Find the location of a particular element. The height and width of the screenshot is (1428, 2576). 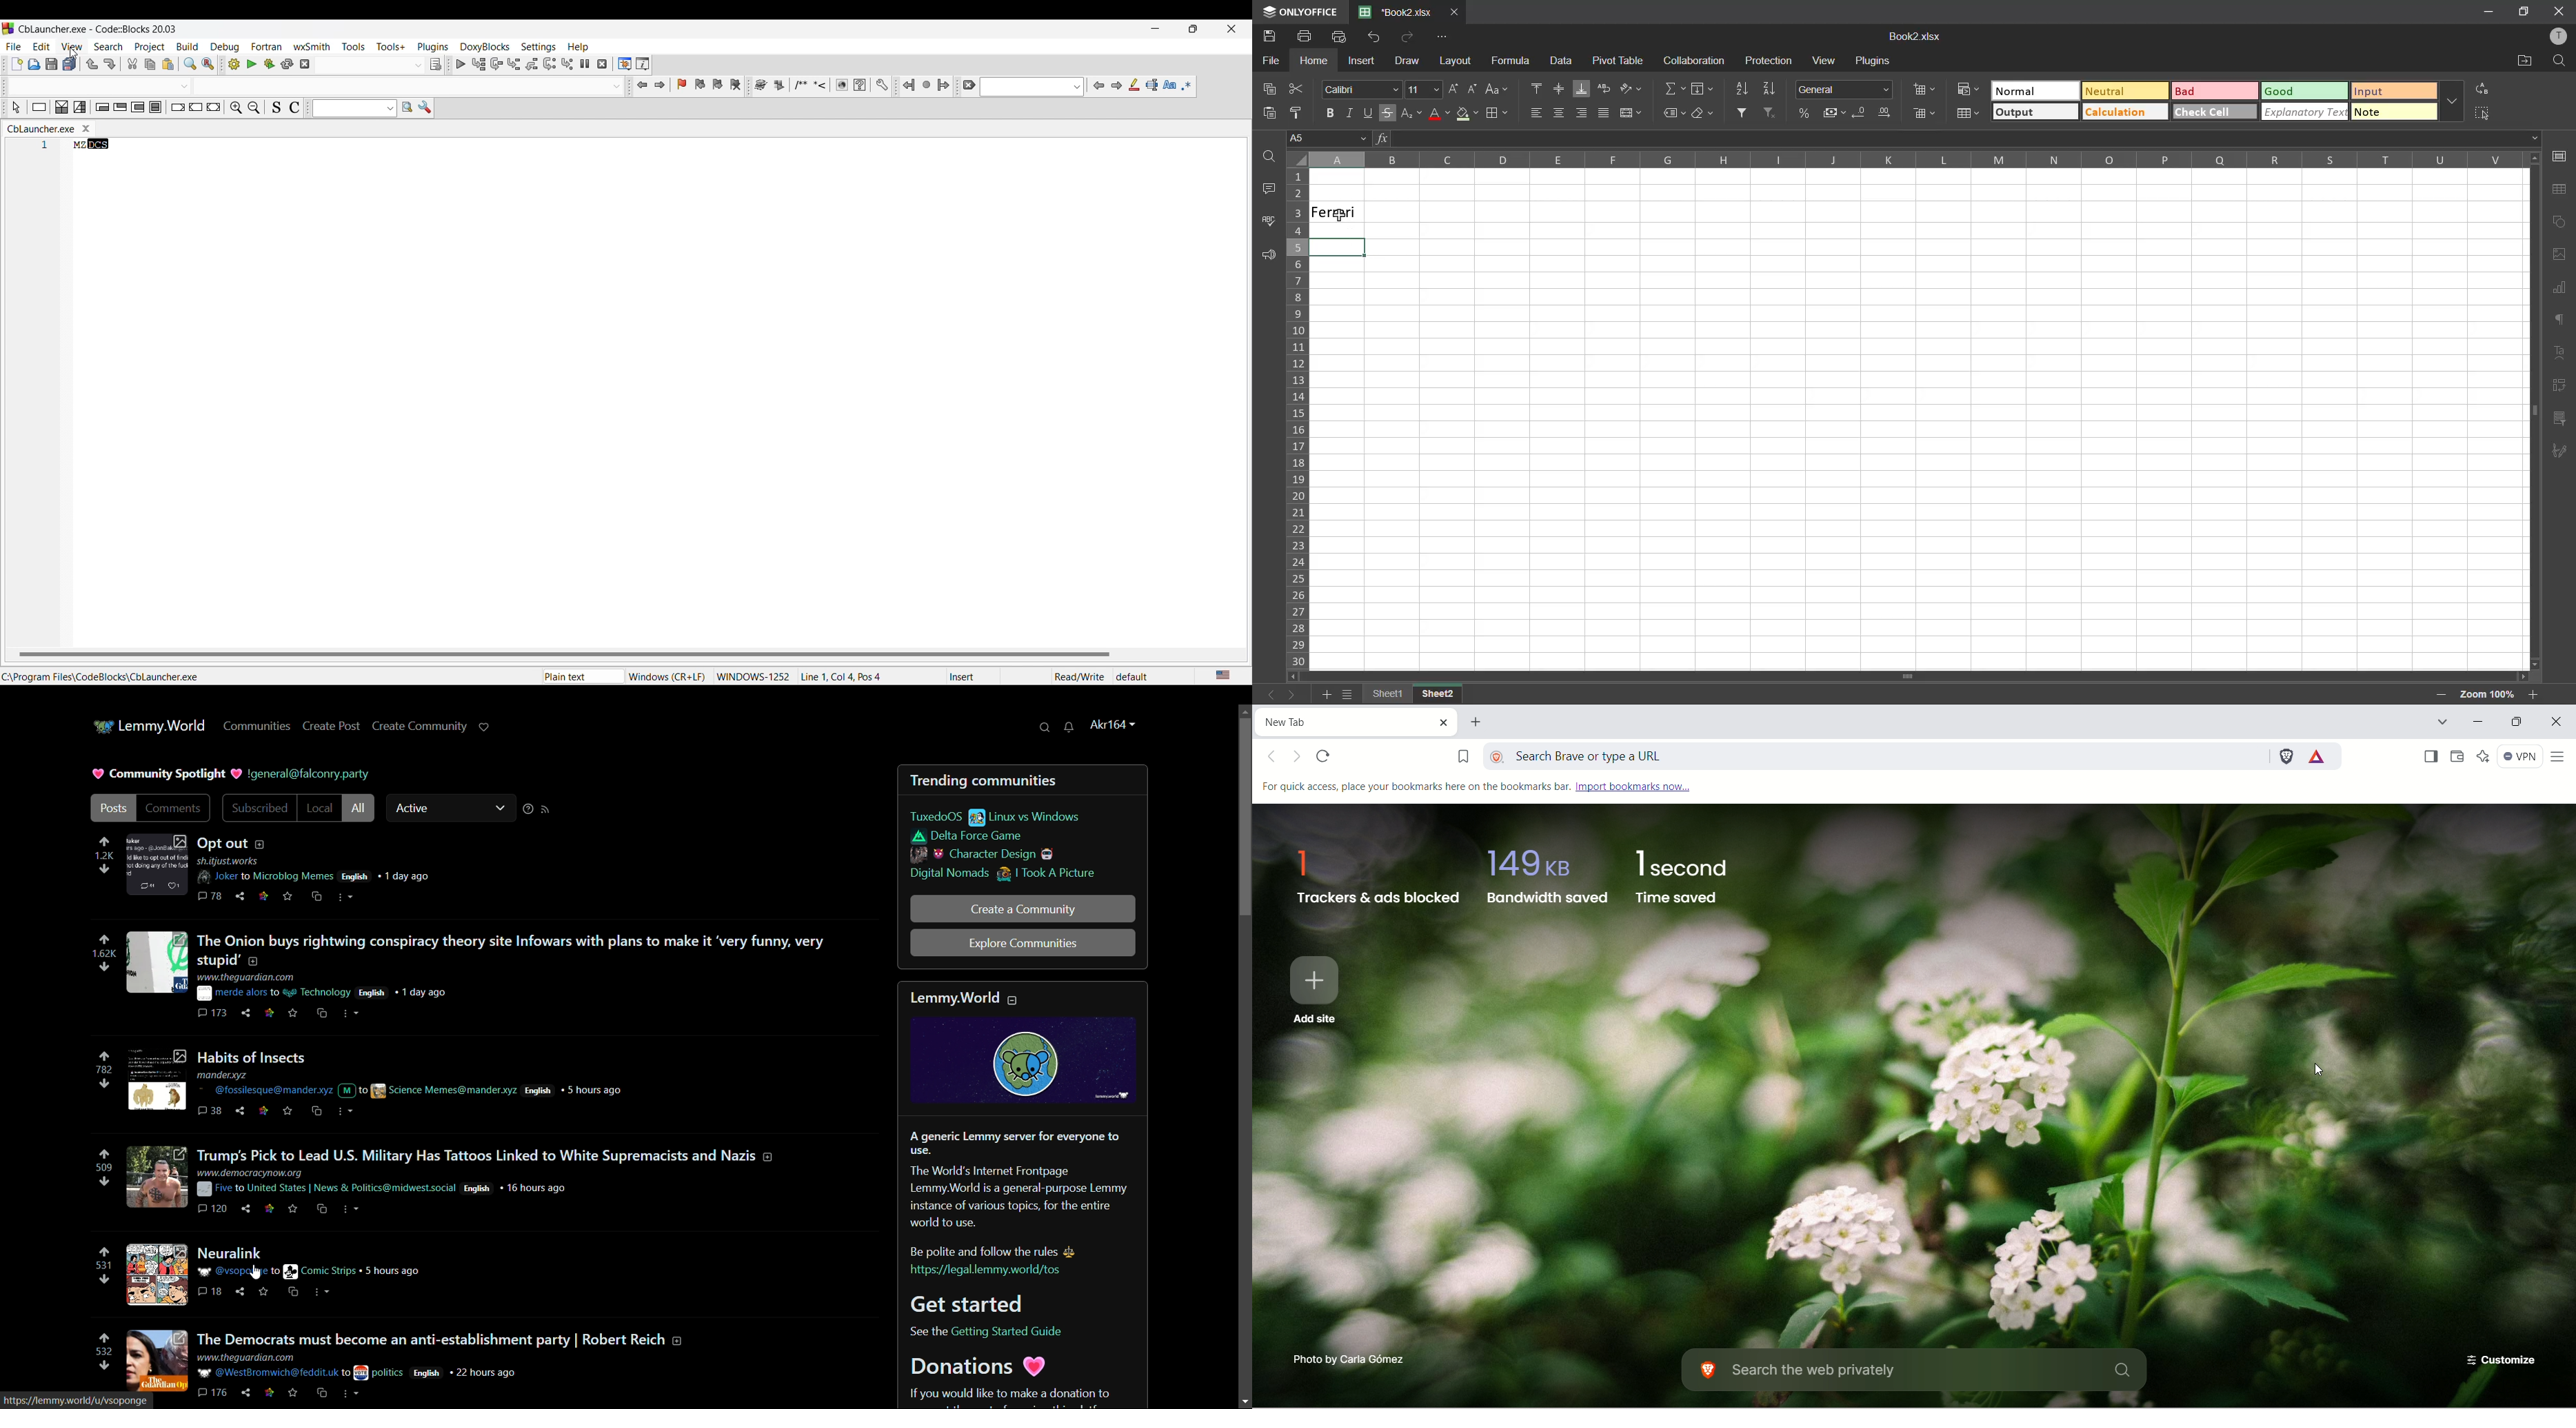

underline is located at coordinates (1371, 114).